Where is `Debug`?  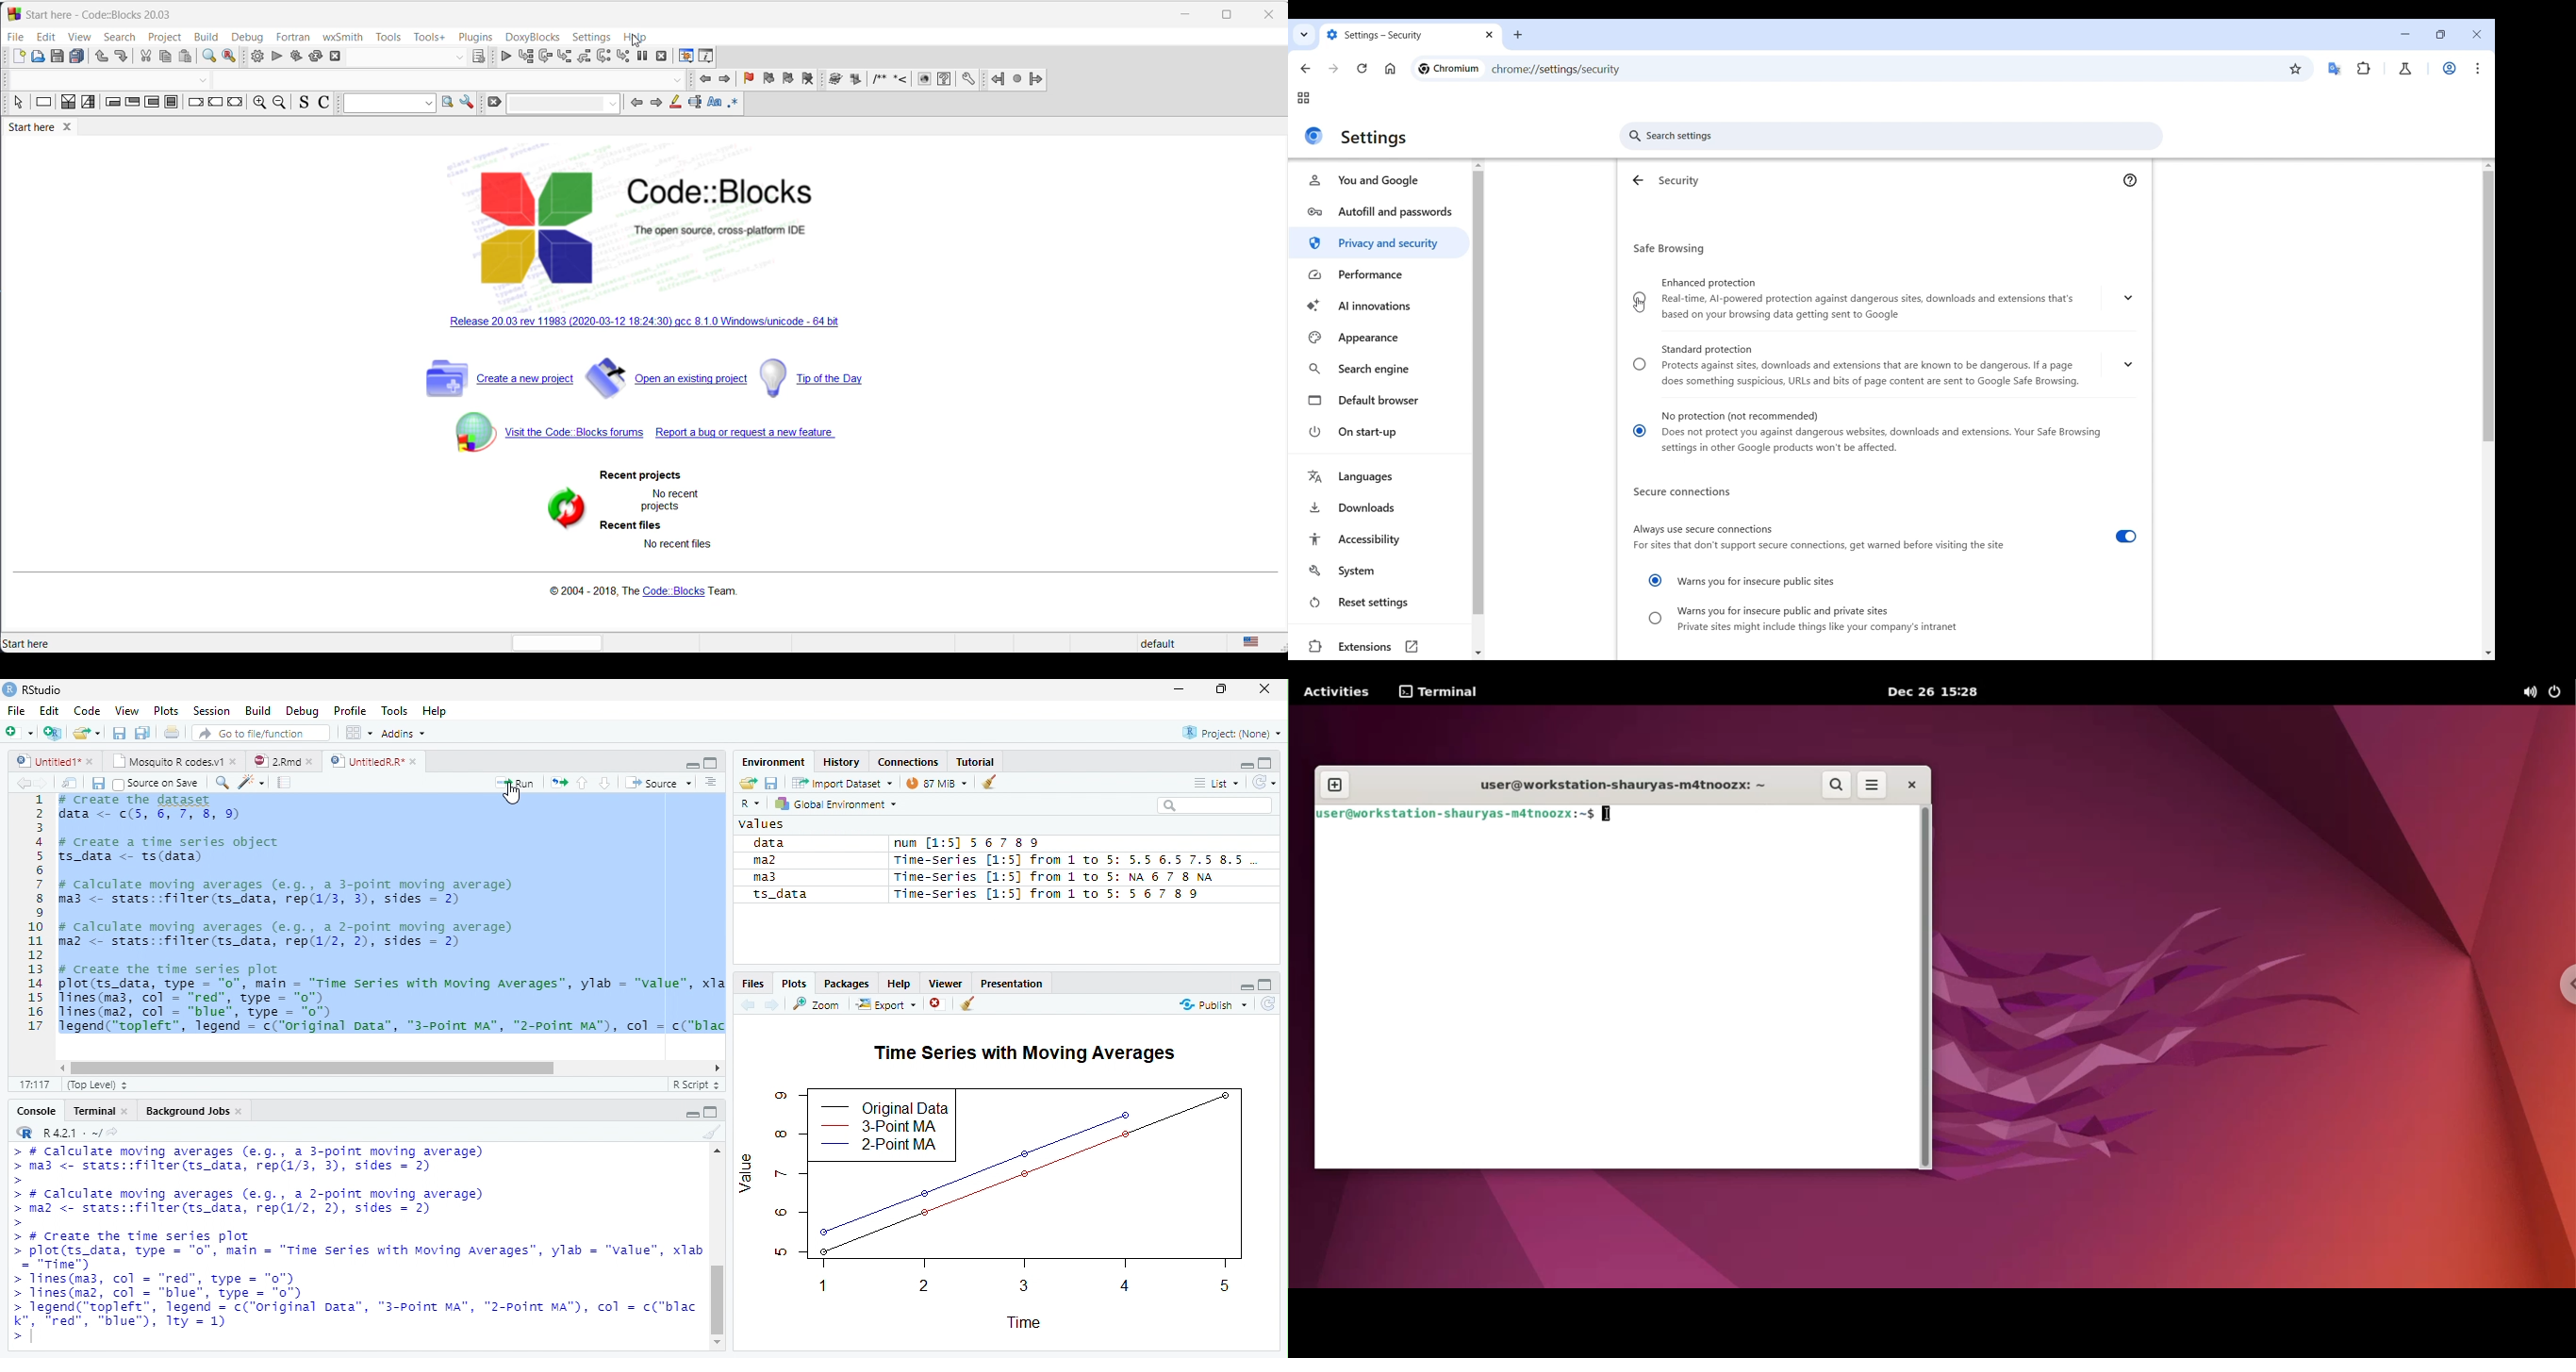
Debug is located at coordinates (302, 711).